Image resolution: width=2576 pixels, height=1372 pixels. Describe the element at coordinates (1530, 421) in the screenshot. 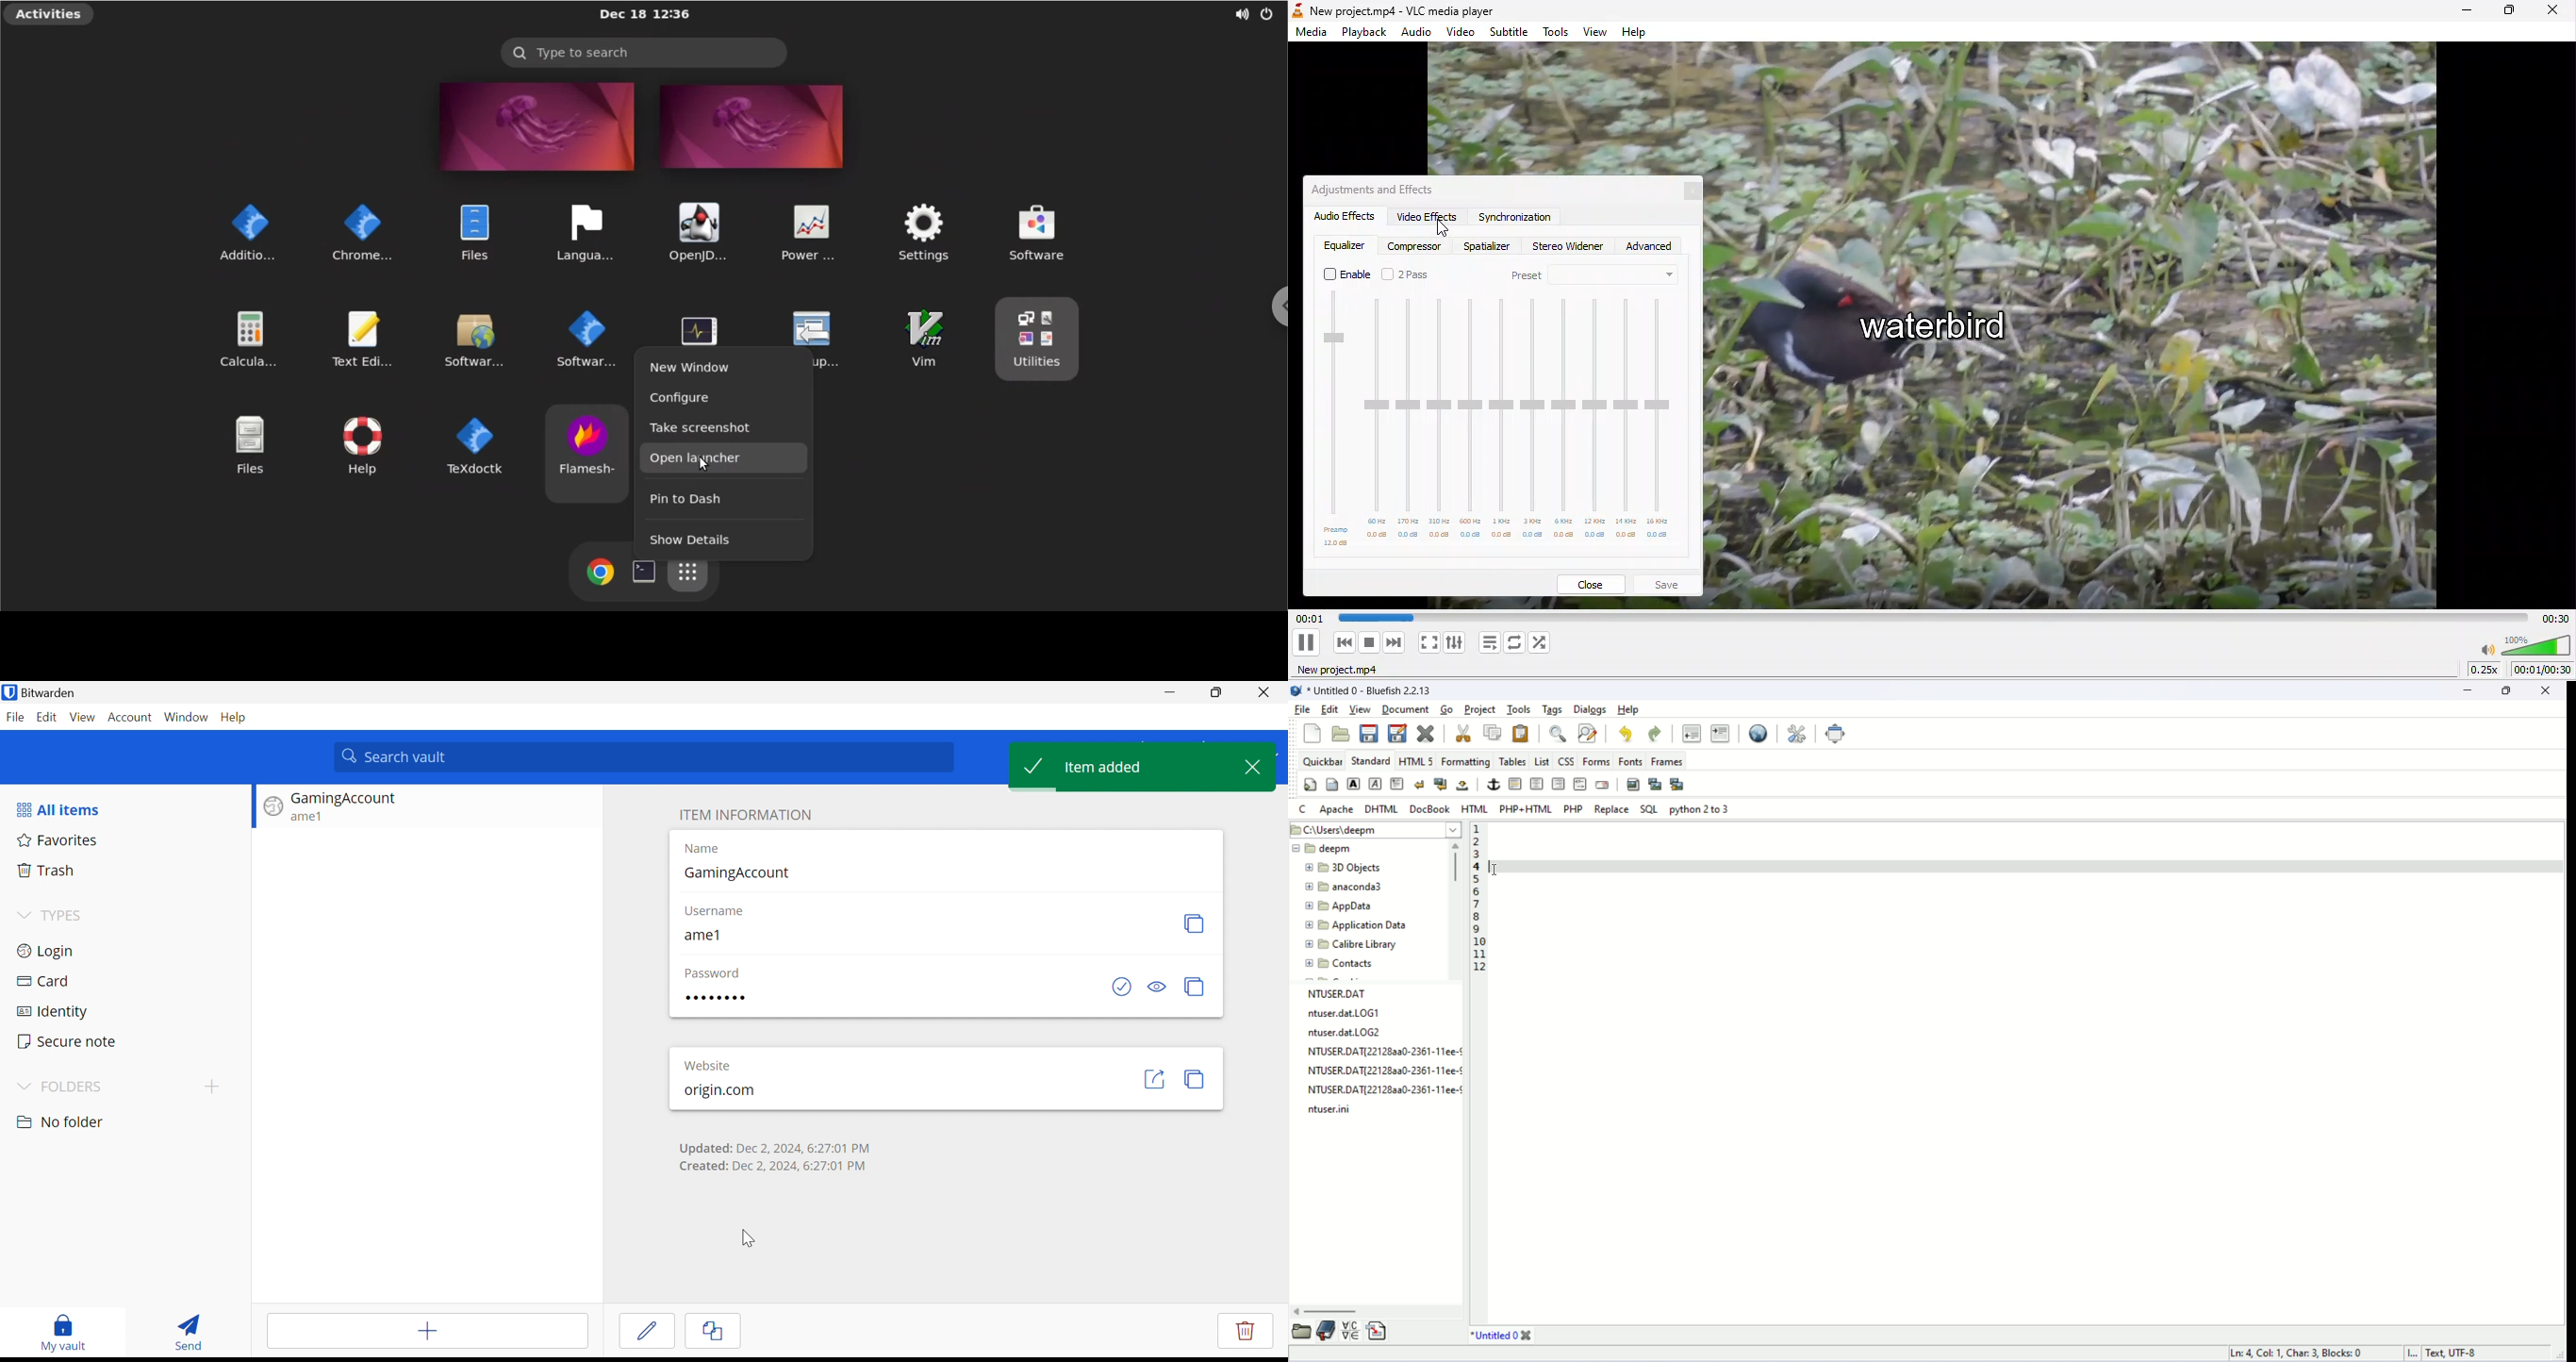

I see `3khz volume bar` at that location.